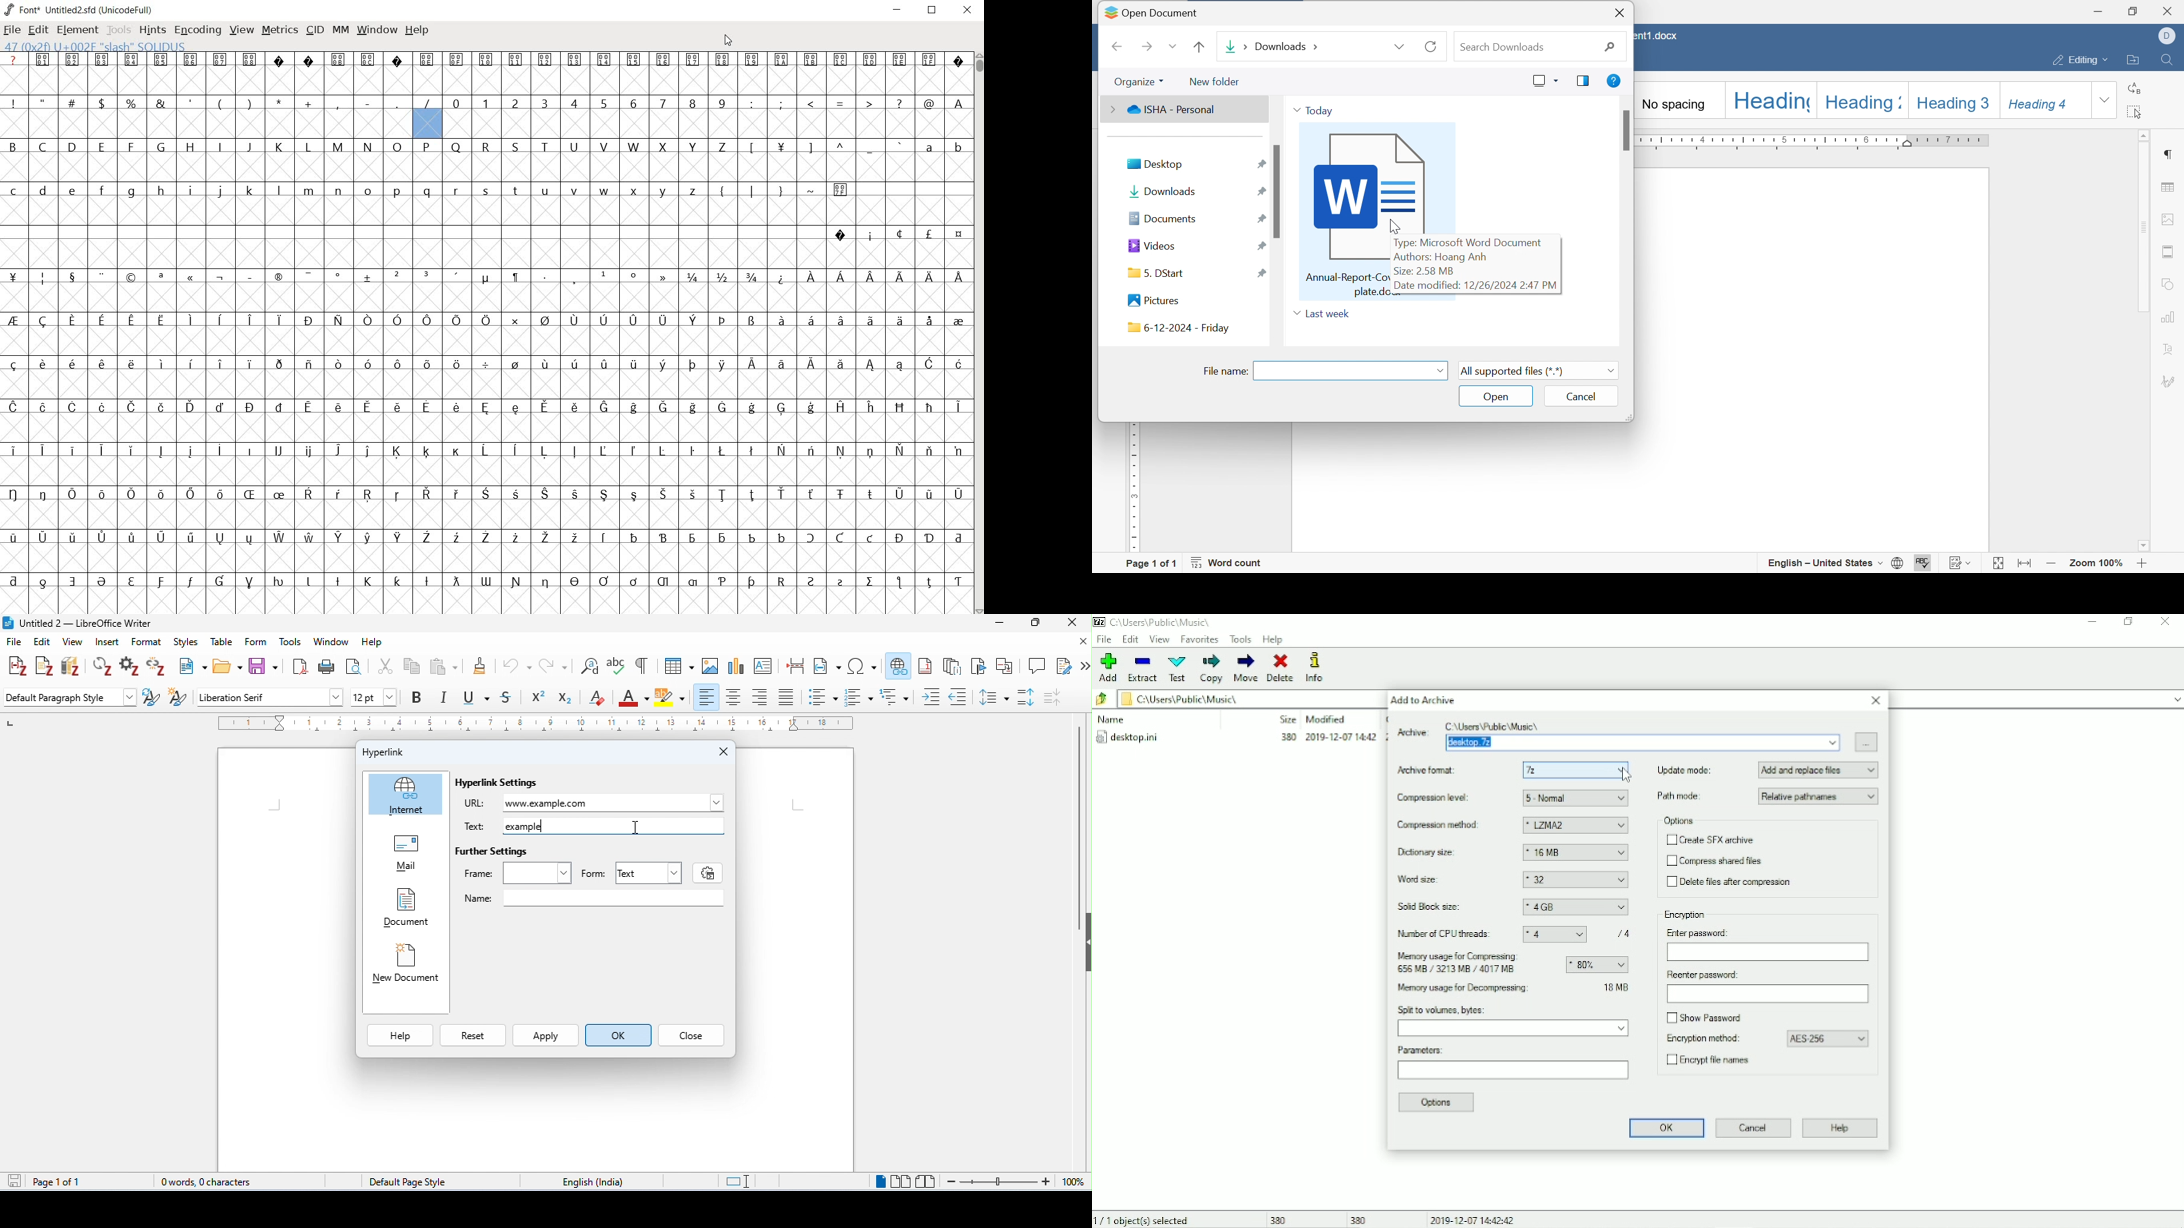 The width and height of the screenshot is (2184, 1232). I want to click on File location, so click(1244, 698).